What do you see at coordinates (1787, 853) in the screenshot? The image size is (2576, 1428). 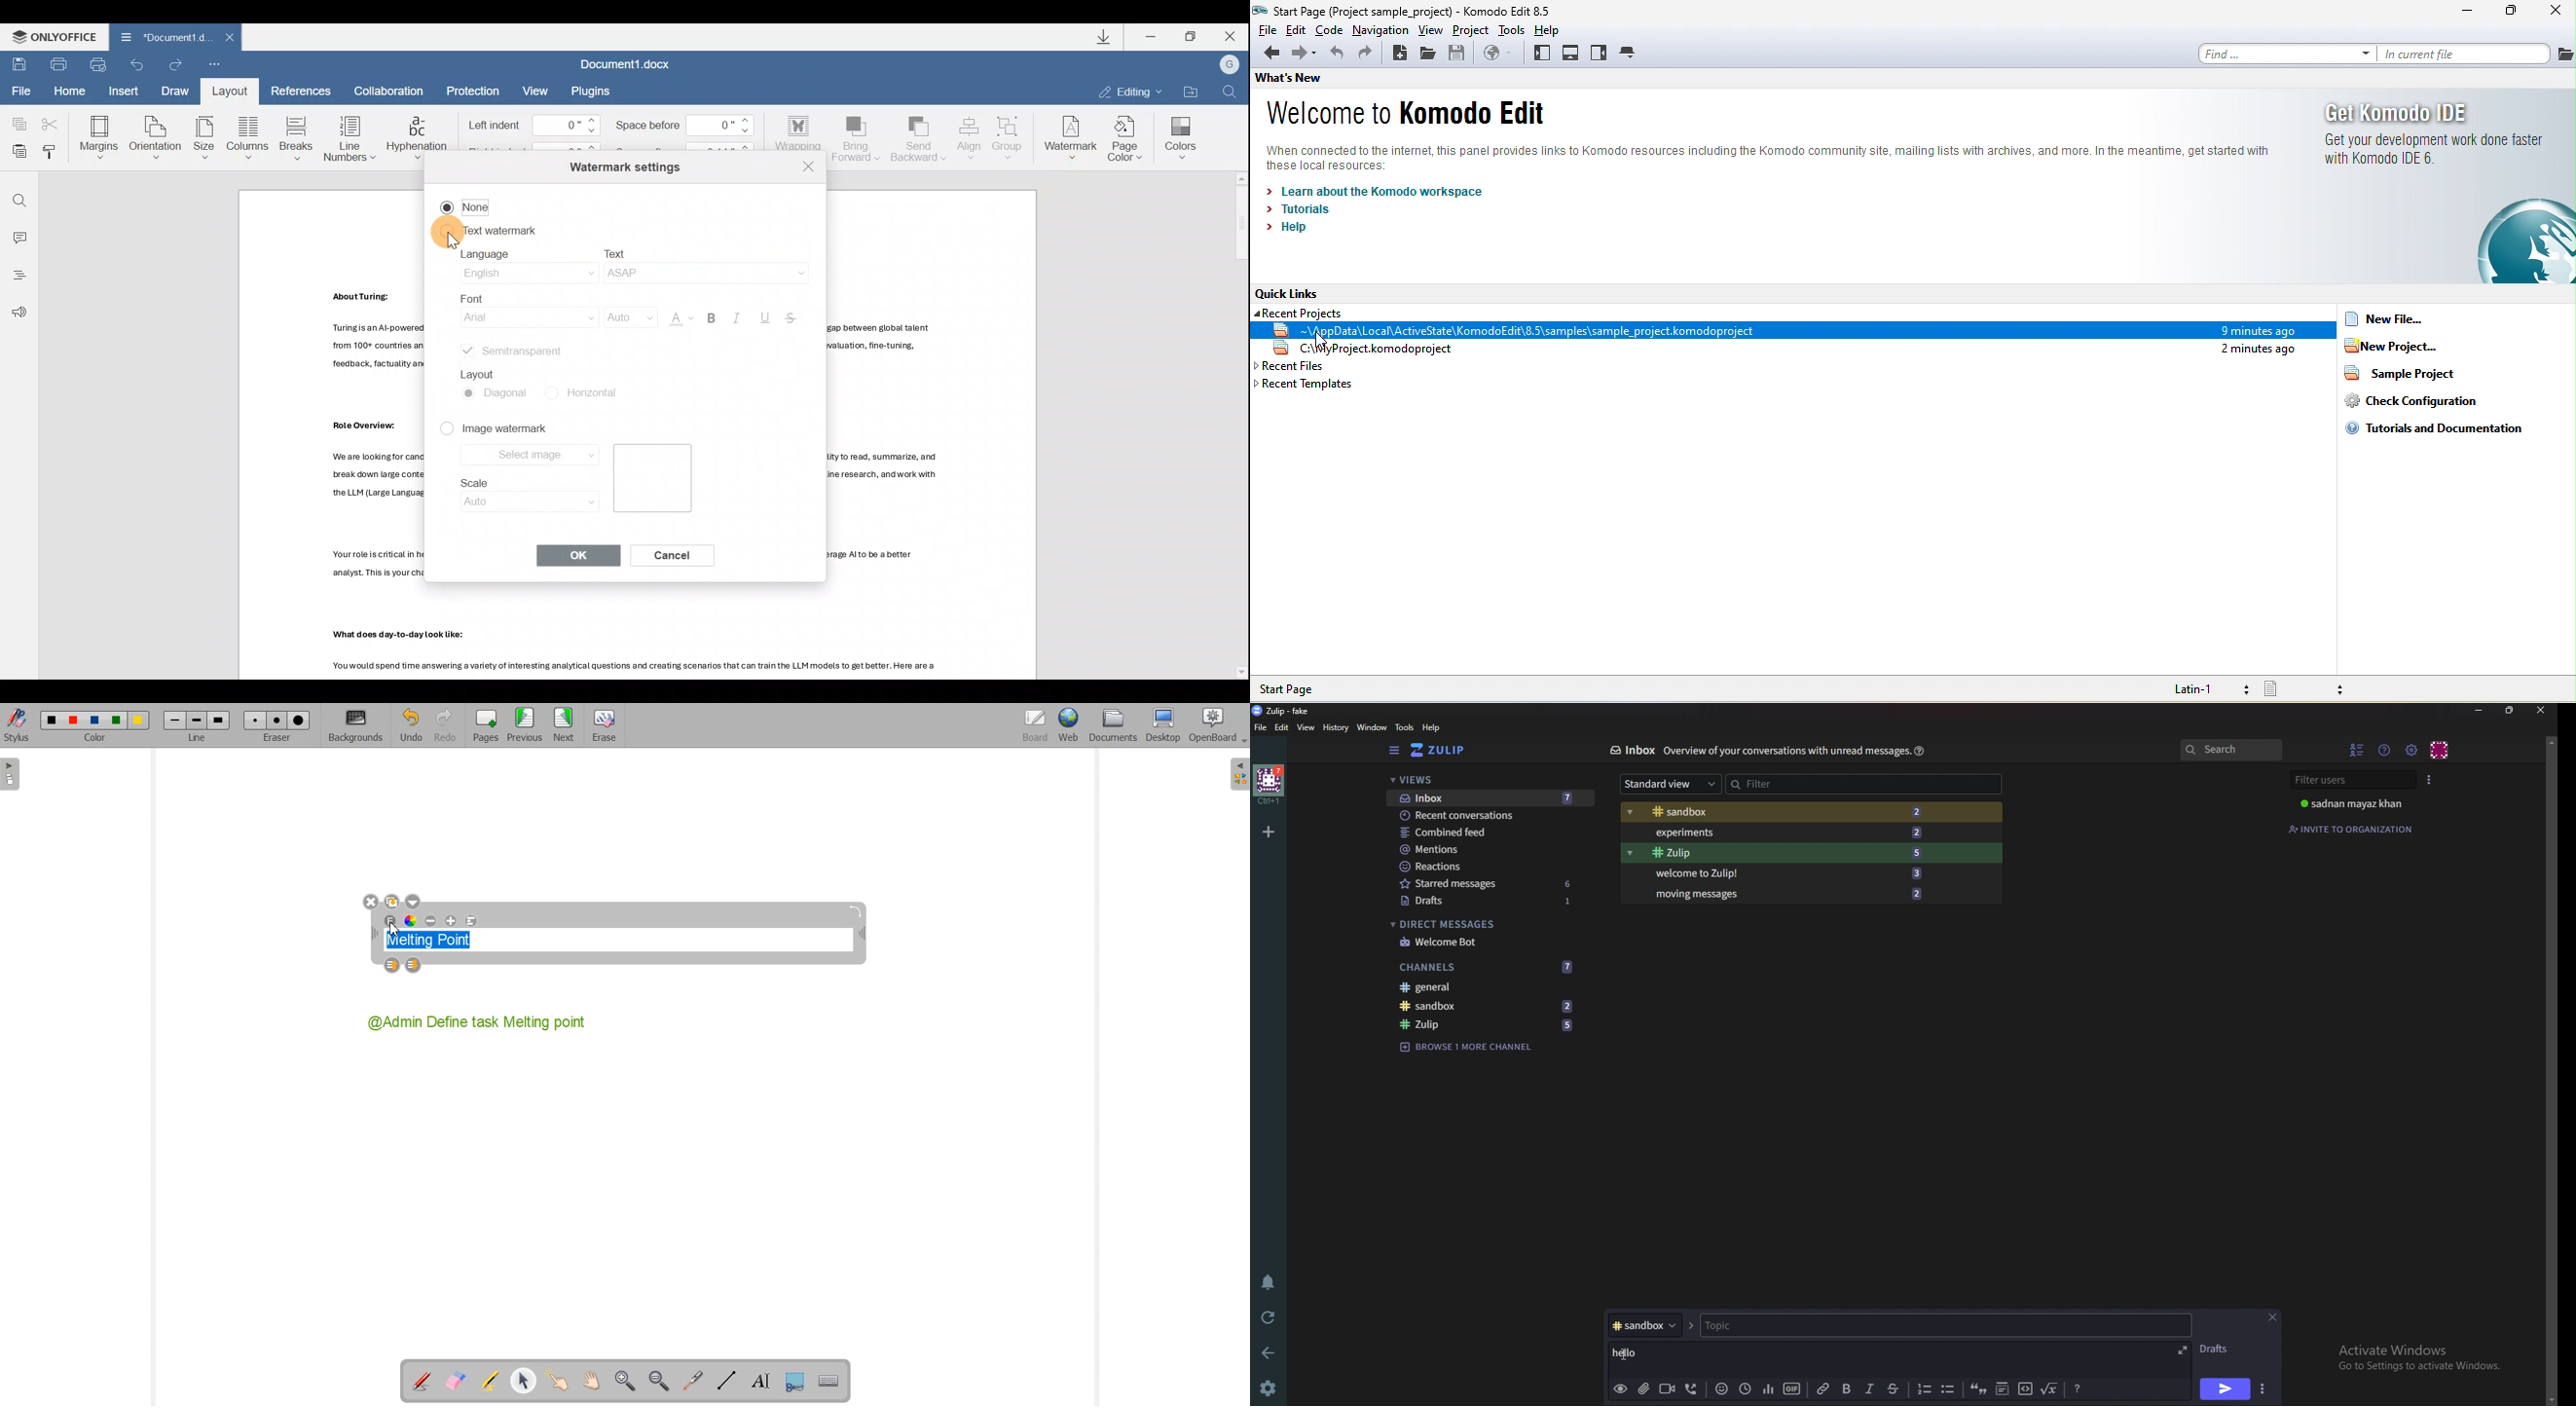 I see `#Zulip 3` at bounding box center [1787, 853].